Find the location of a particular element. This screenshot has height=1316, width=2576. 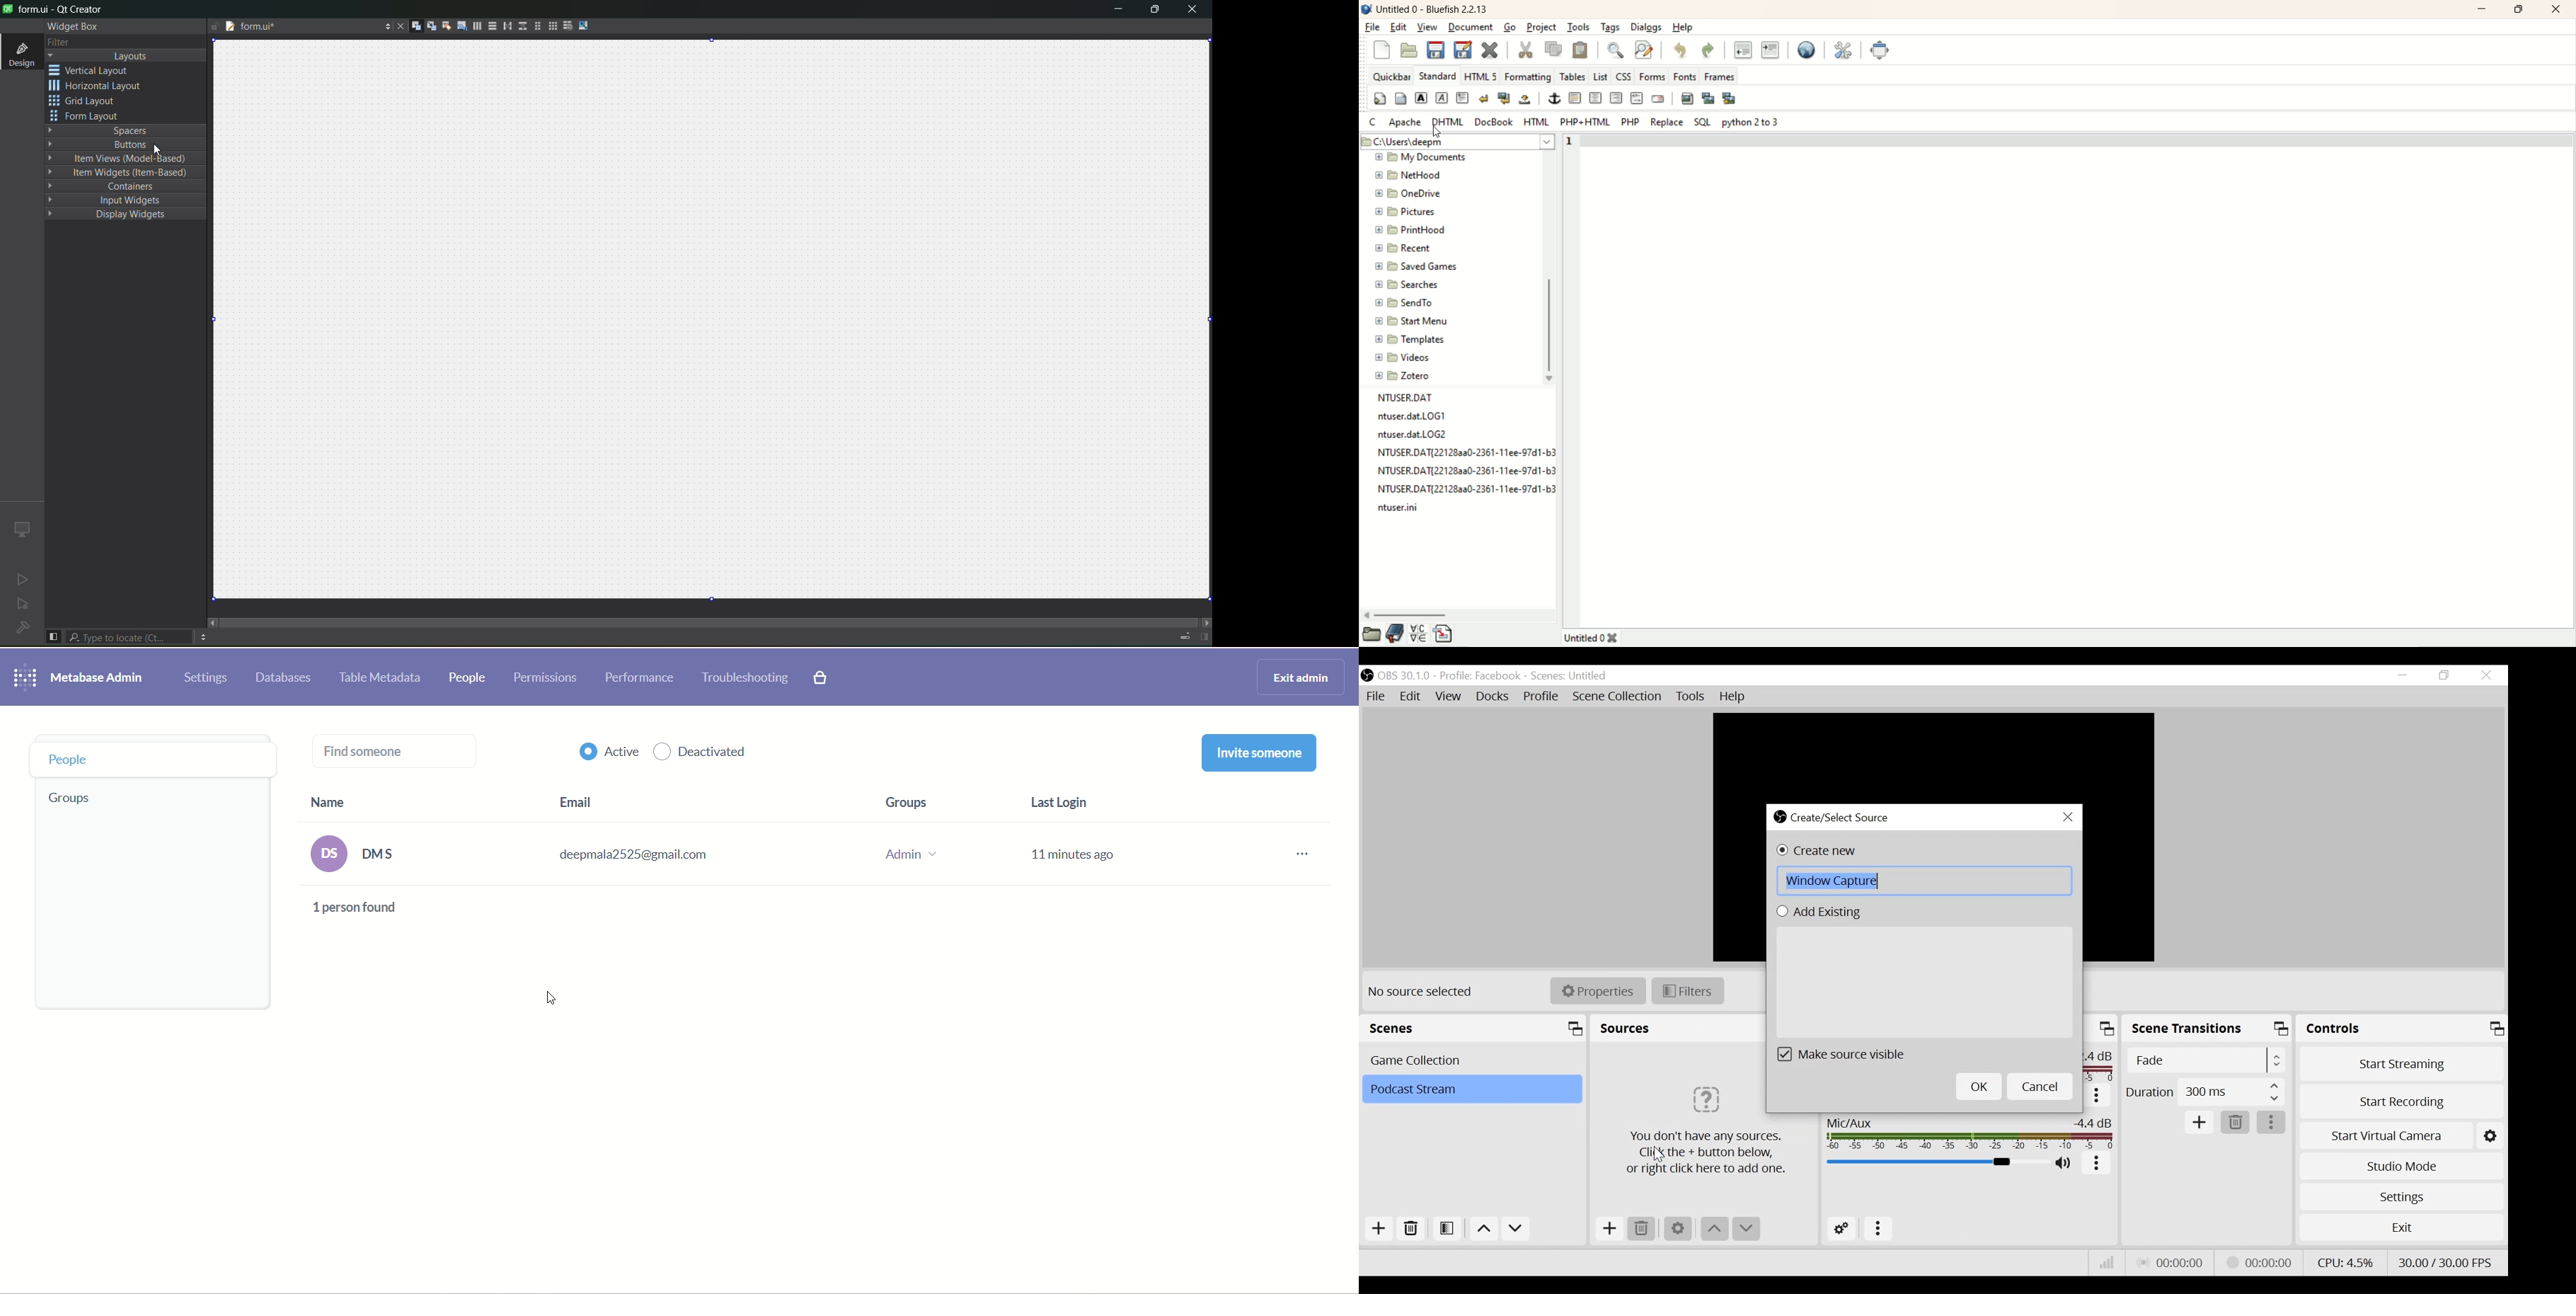

More is located at coordinates (2095, 1095).